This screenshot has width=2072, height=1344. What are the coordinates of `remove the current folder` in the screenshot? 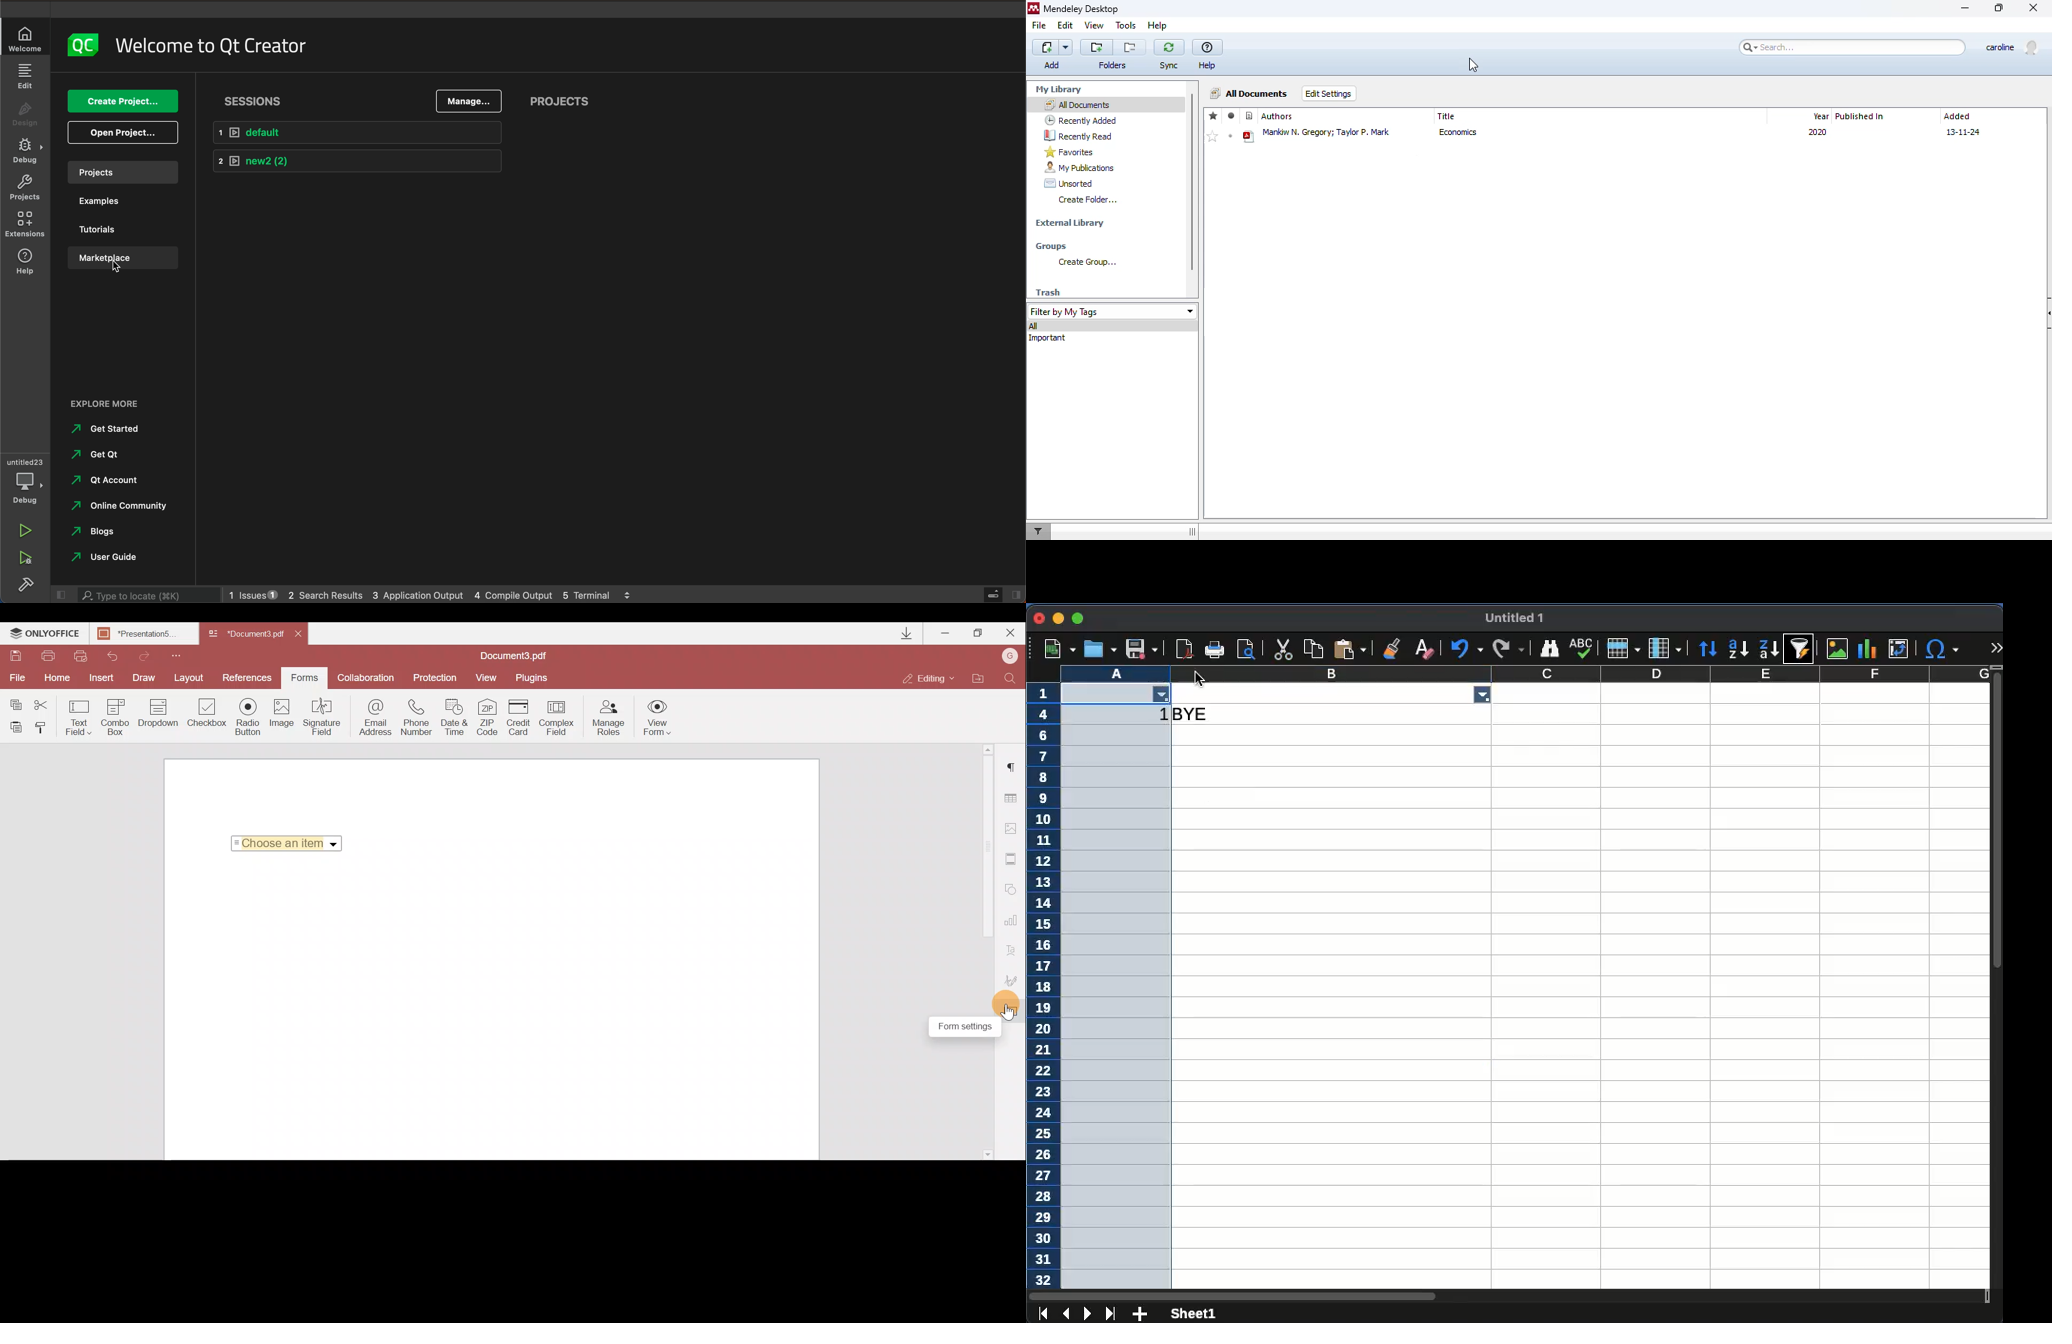 It's located at (1130, 47).